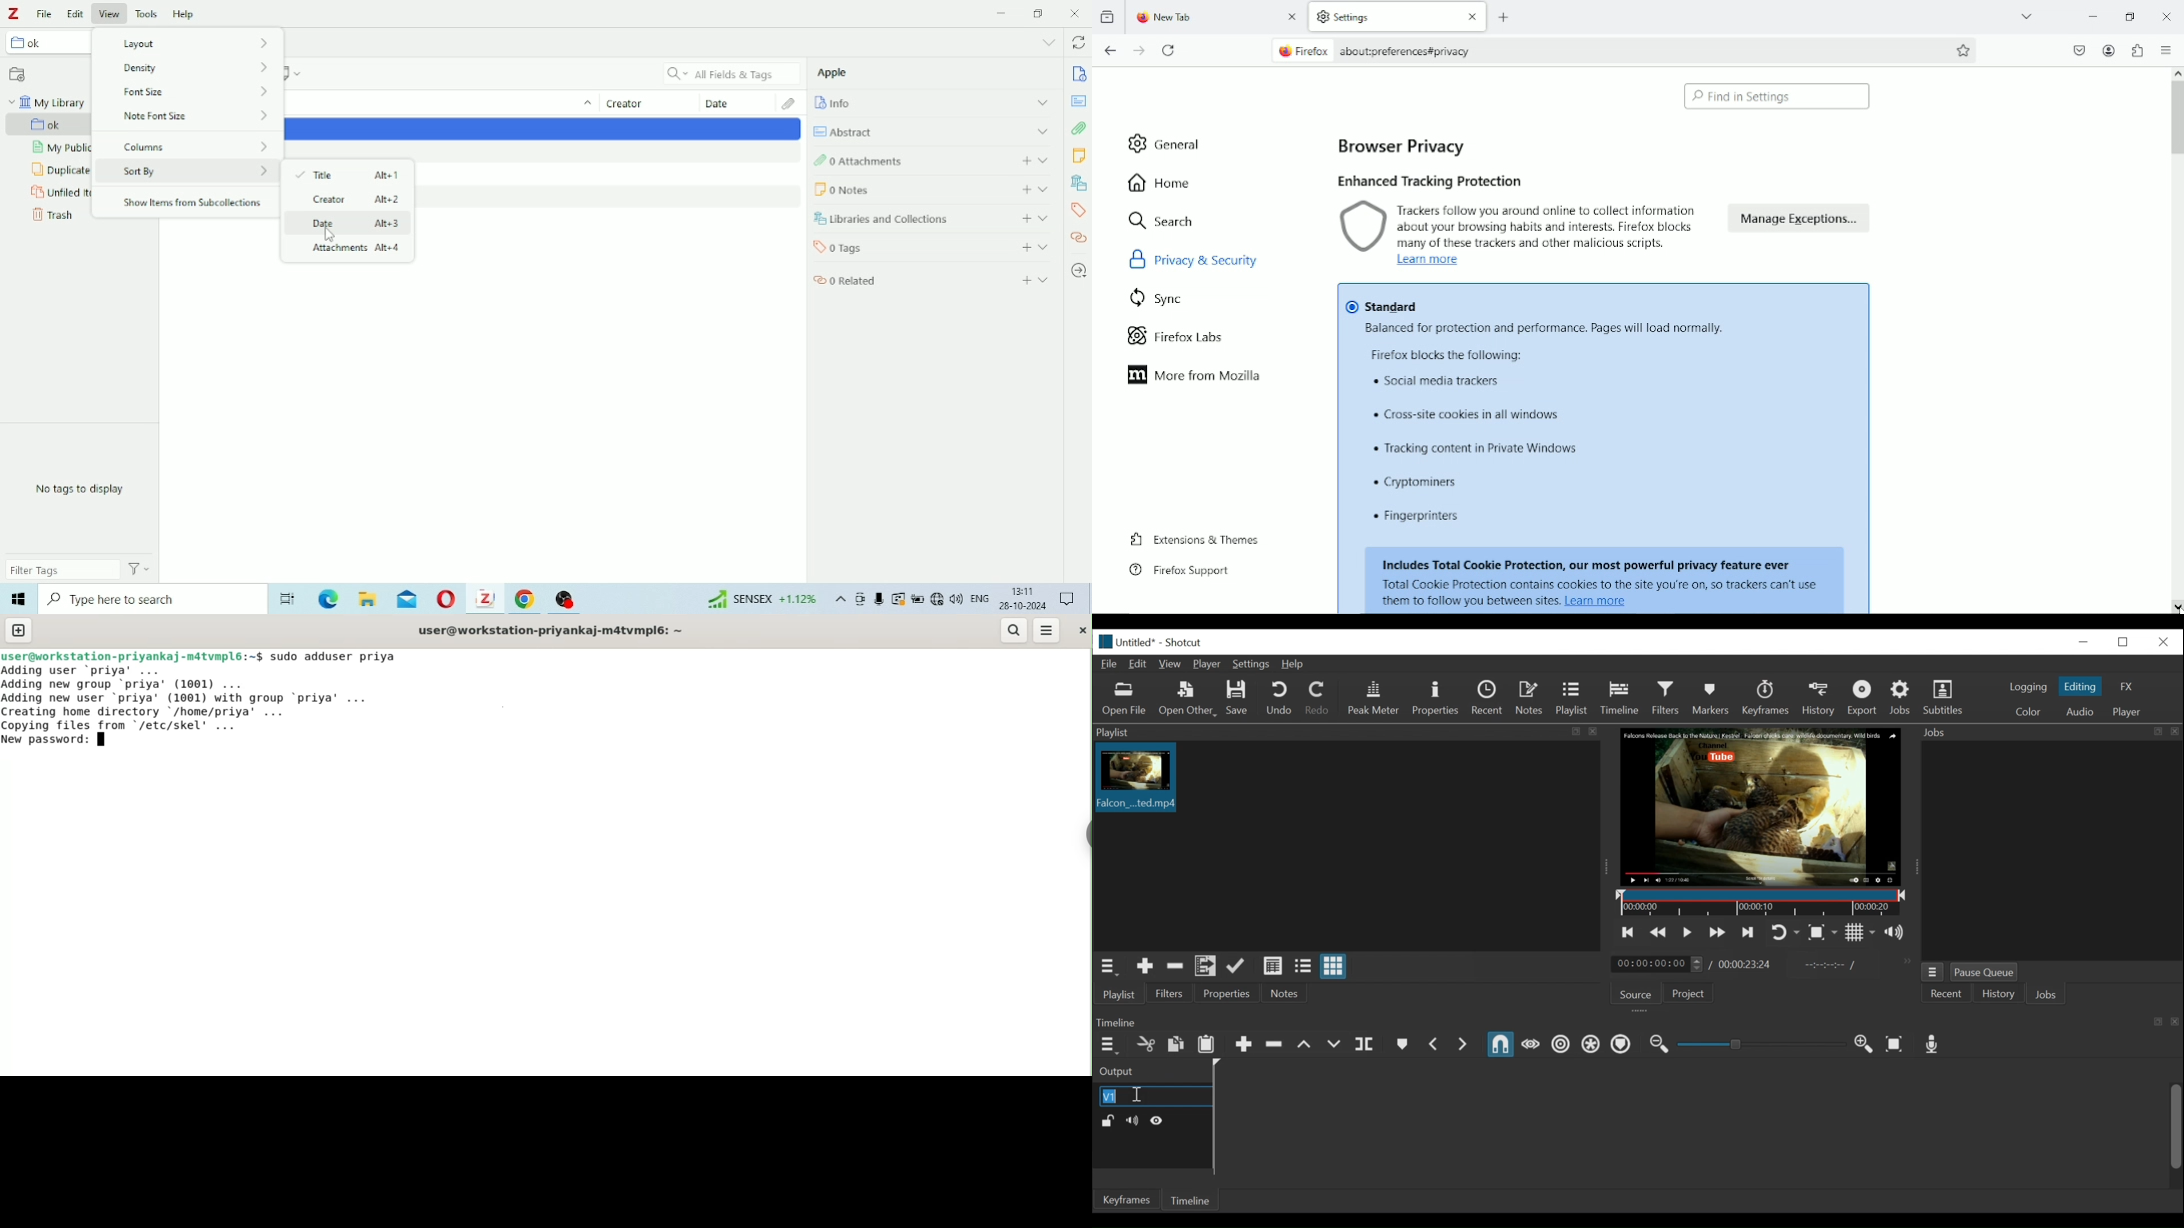 This screenshot has height=1232, width=2184. What do you see at coordinates (1333, 968) in the screenshot?
I see `View as icons` at bounding box center [1333, 968].